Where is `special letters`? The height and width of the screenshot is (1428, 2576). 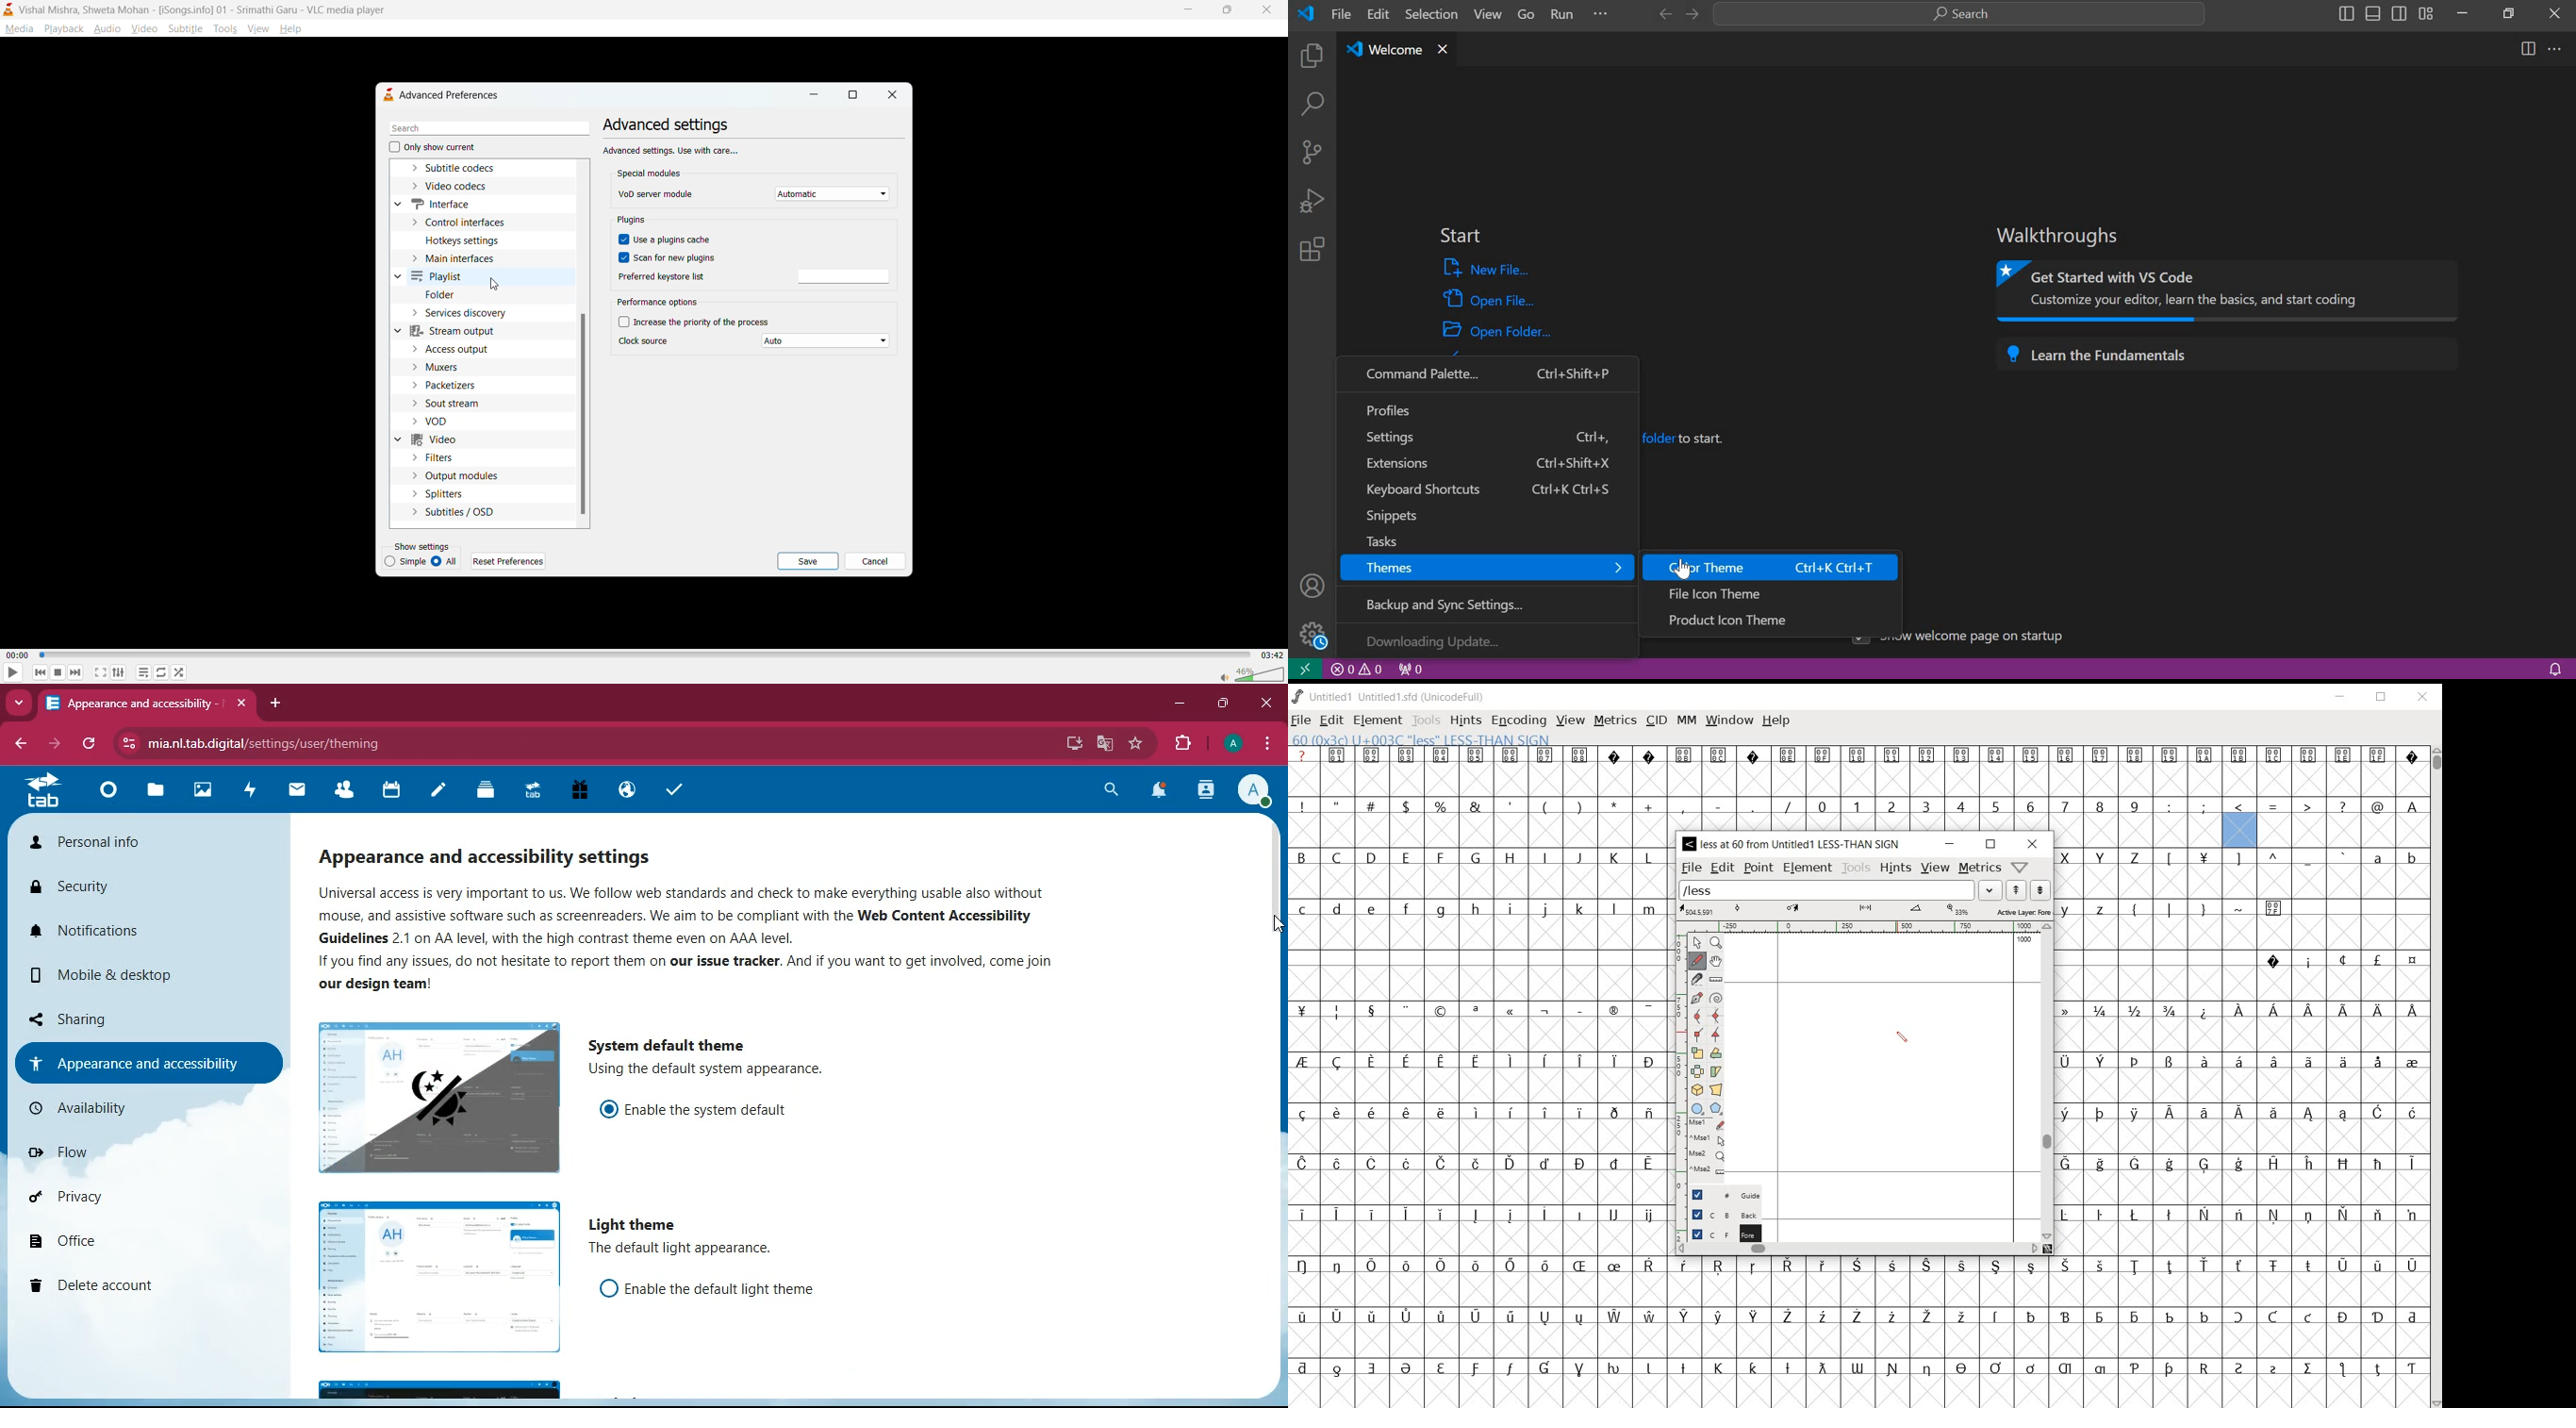 special letters is located at coordinates (1863, 1315).